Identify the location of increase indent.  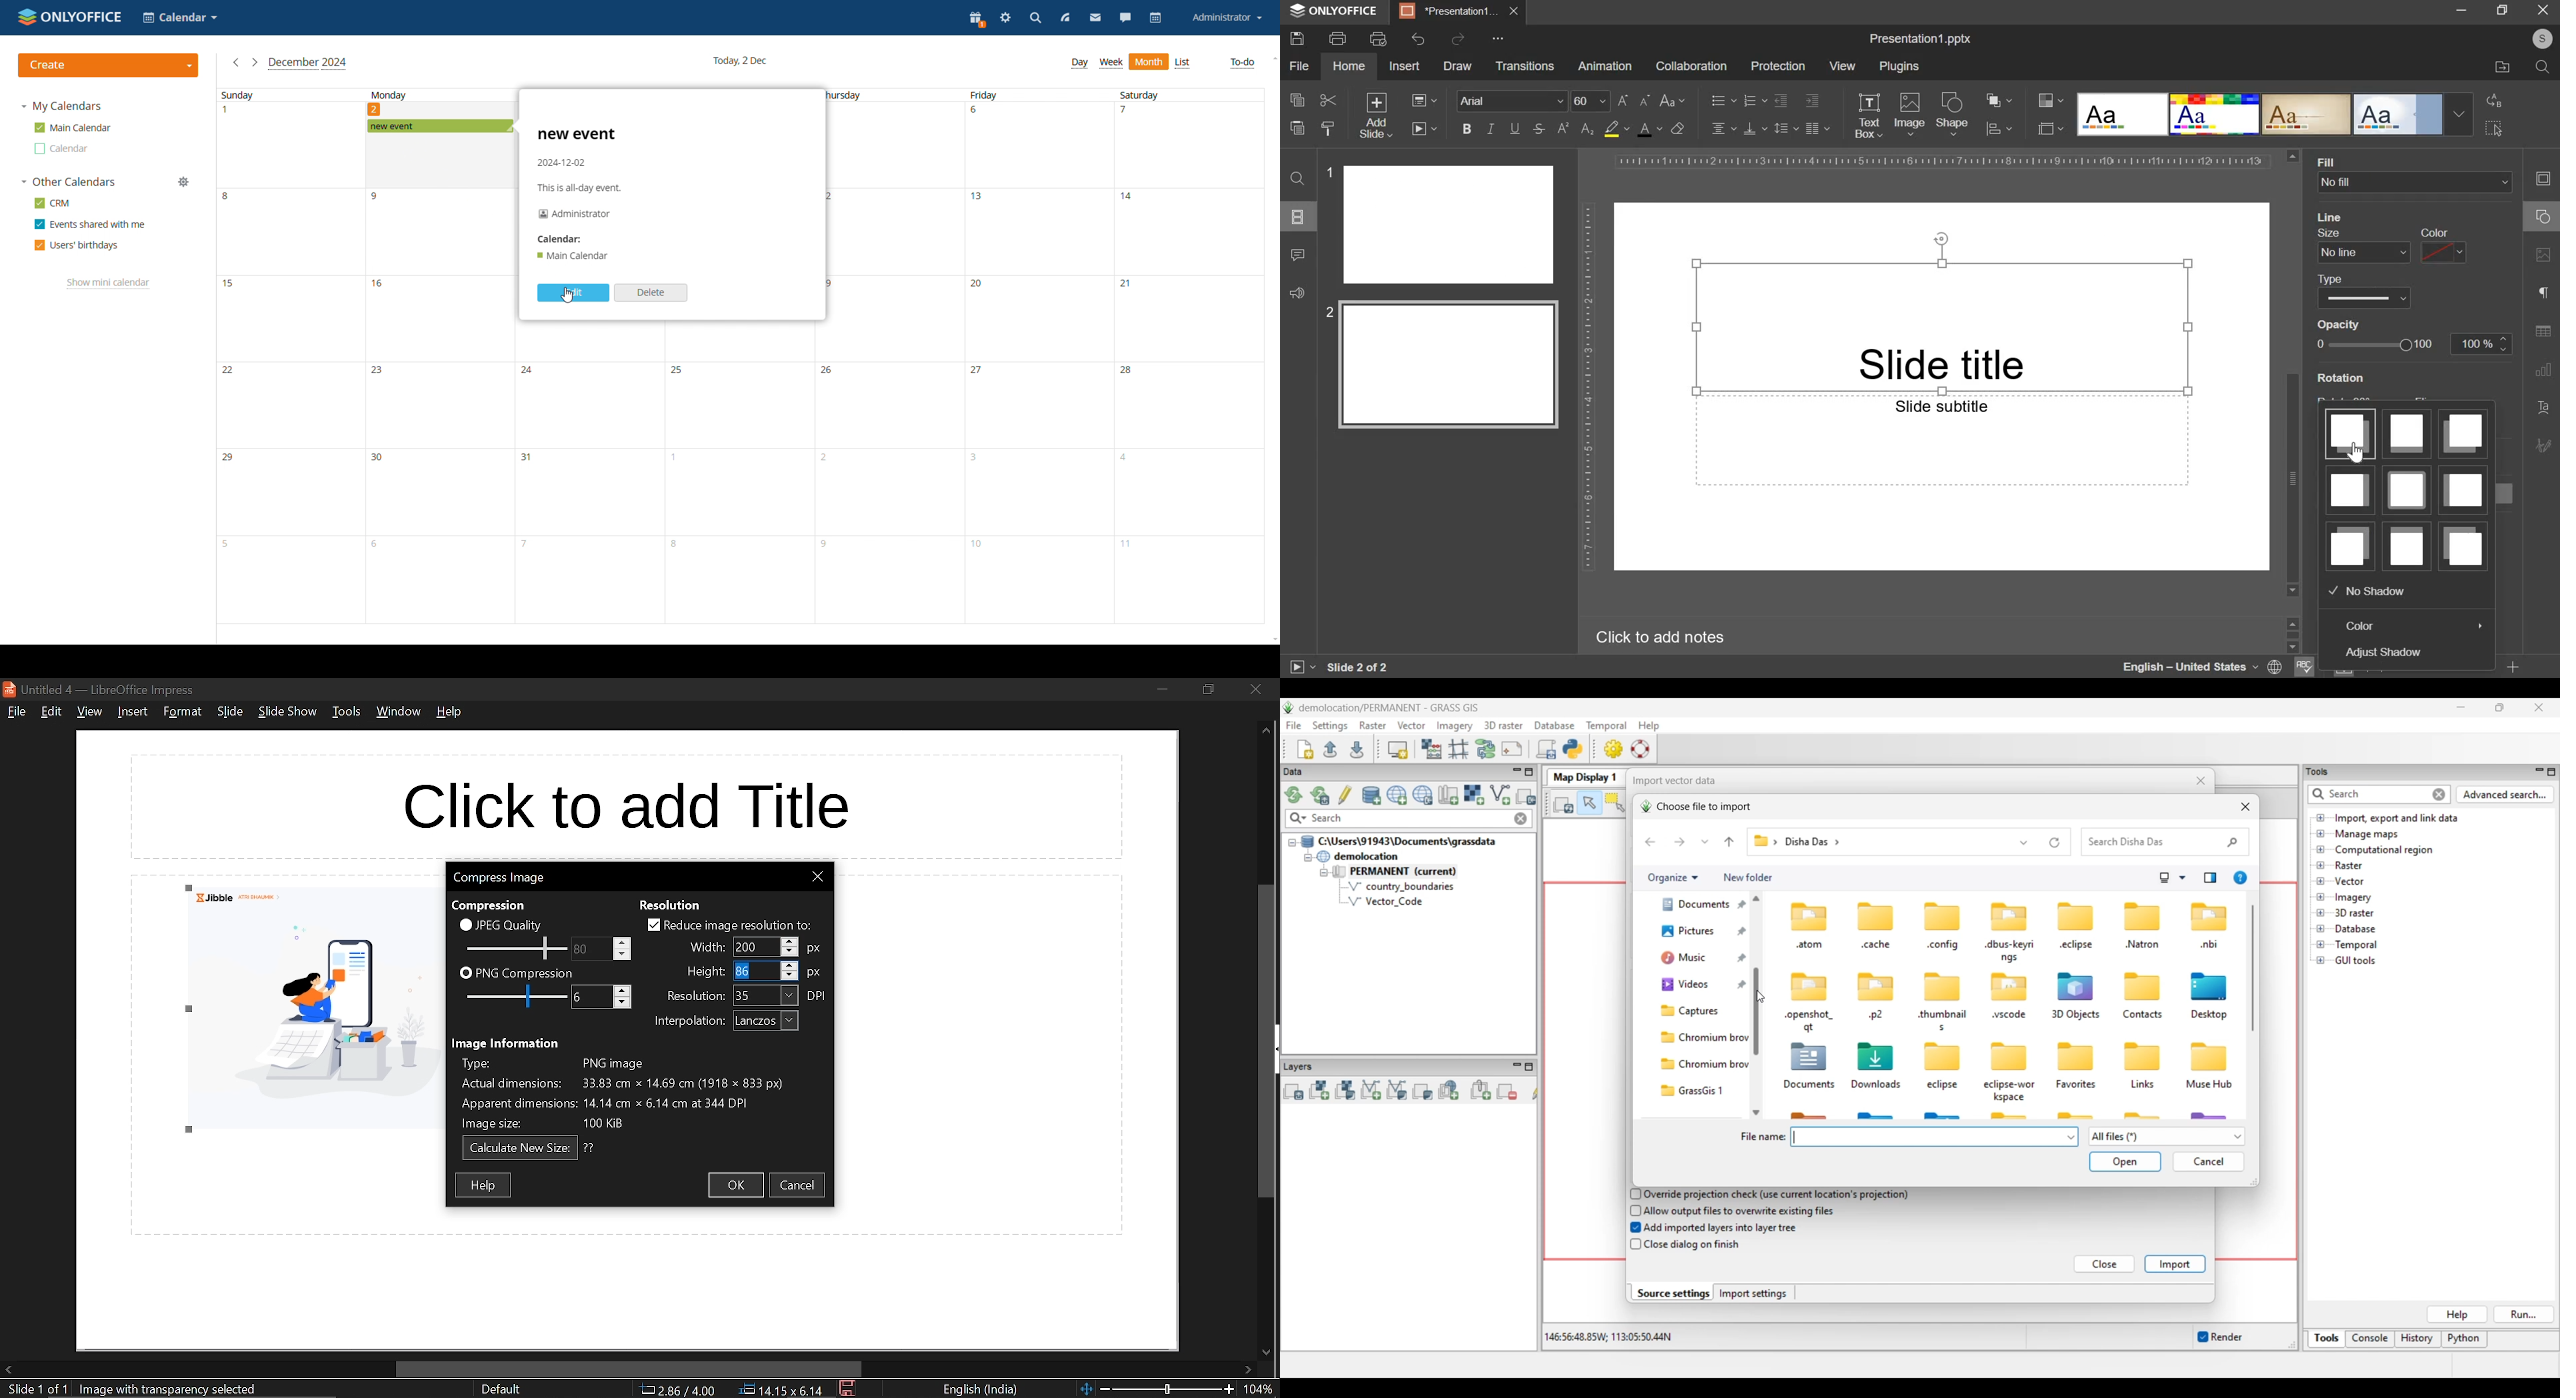
(1812, 101).